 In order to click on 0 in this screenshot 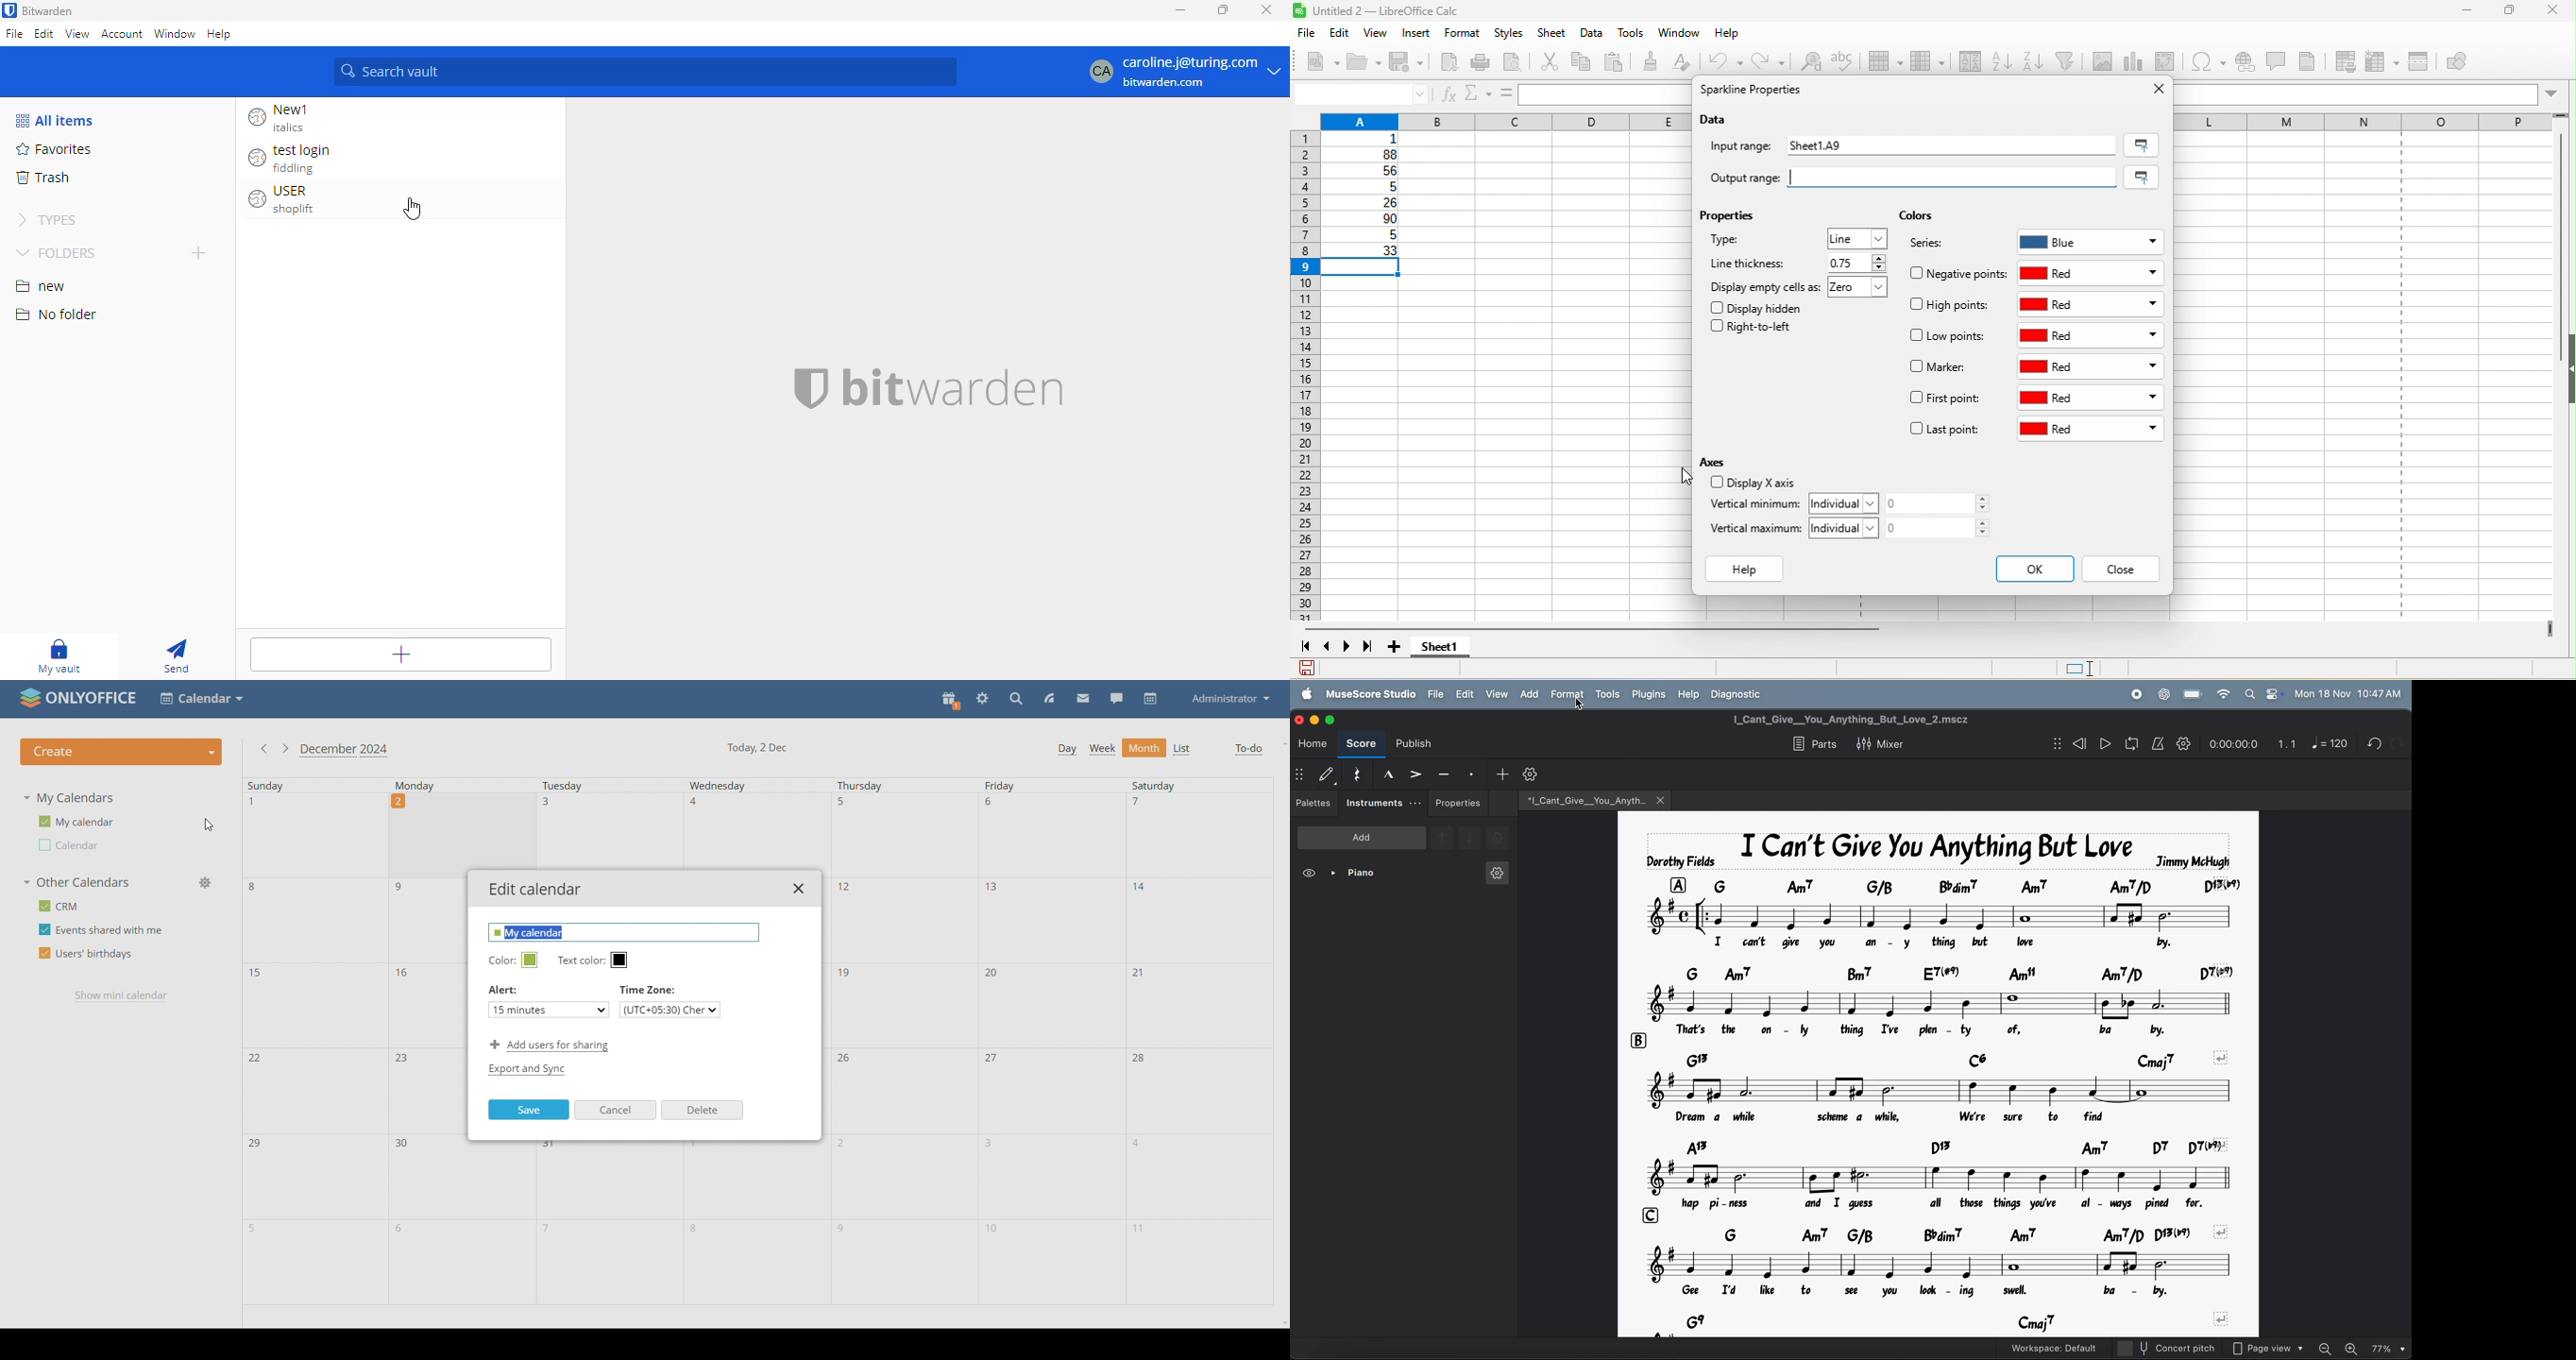, I will do `click(1943, 527)`.